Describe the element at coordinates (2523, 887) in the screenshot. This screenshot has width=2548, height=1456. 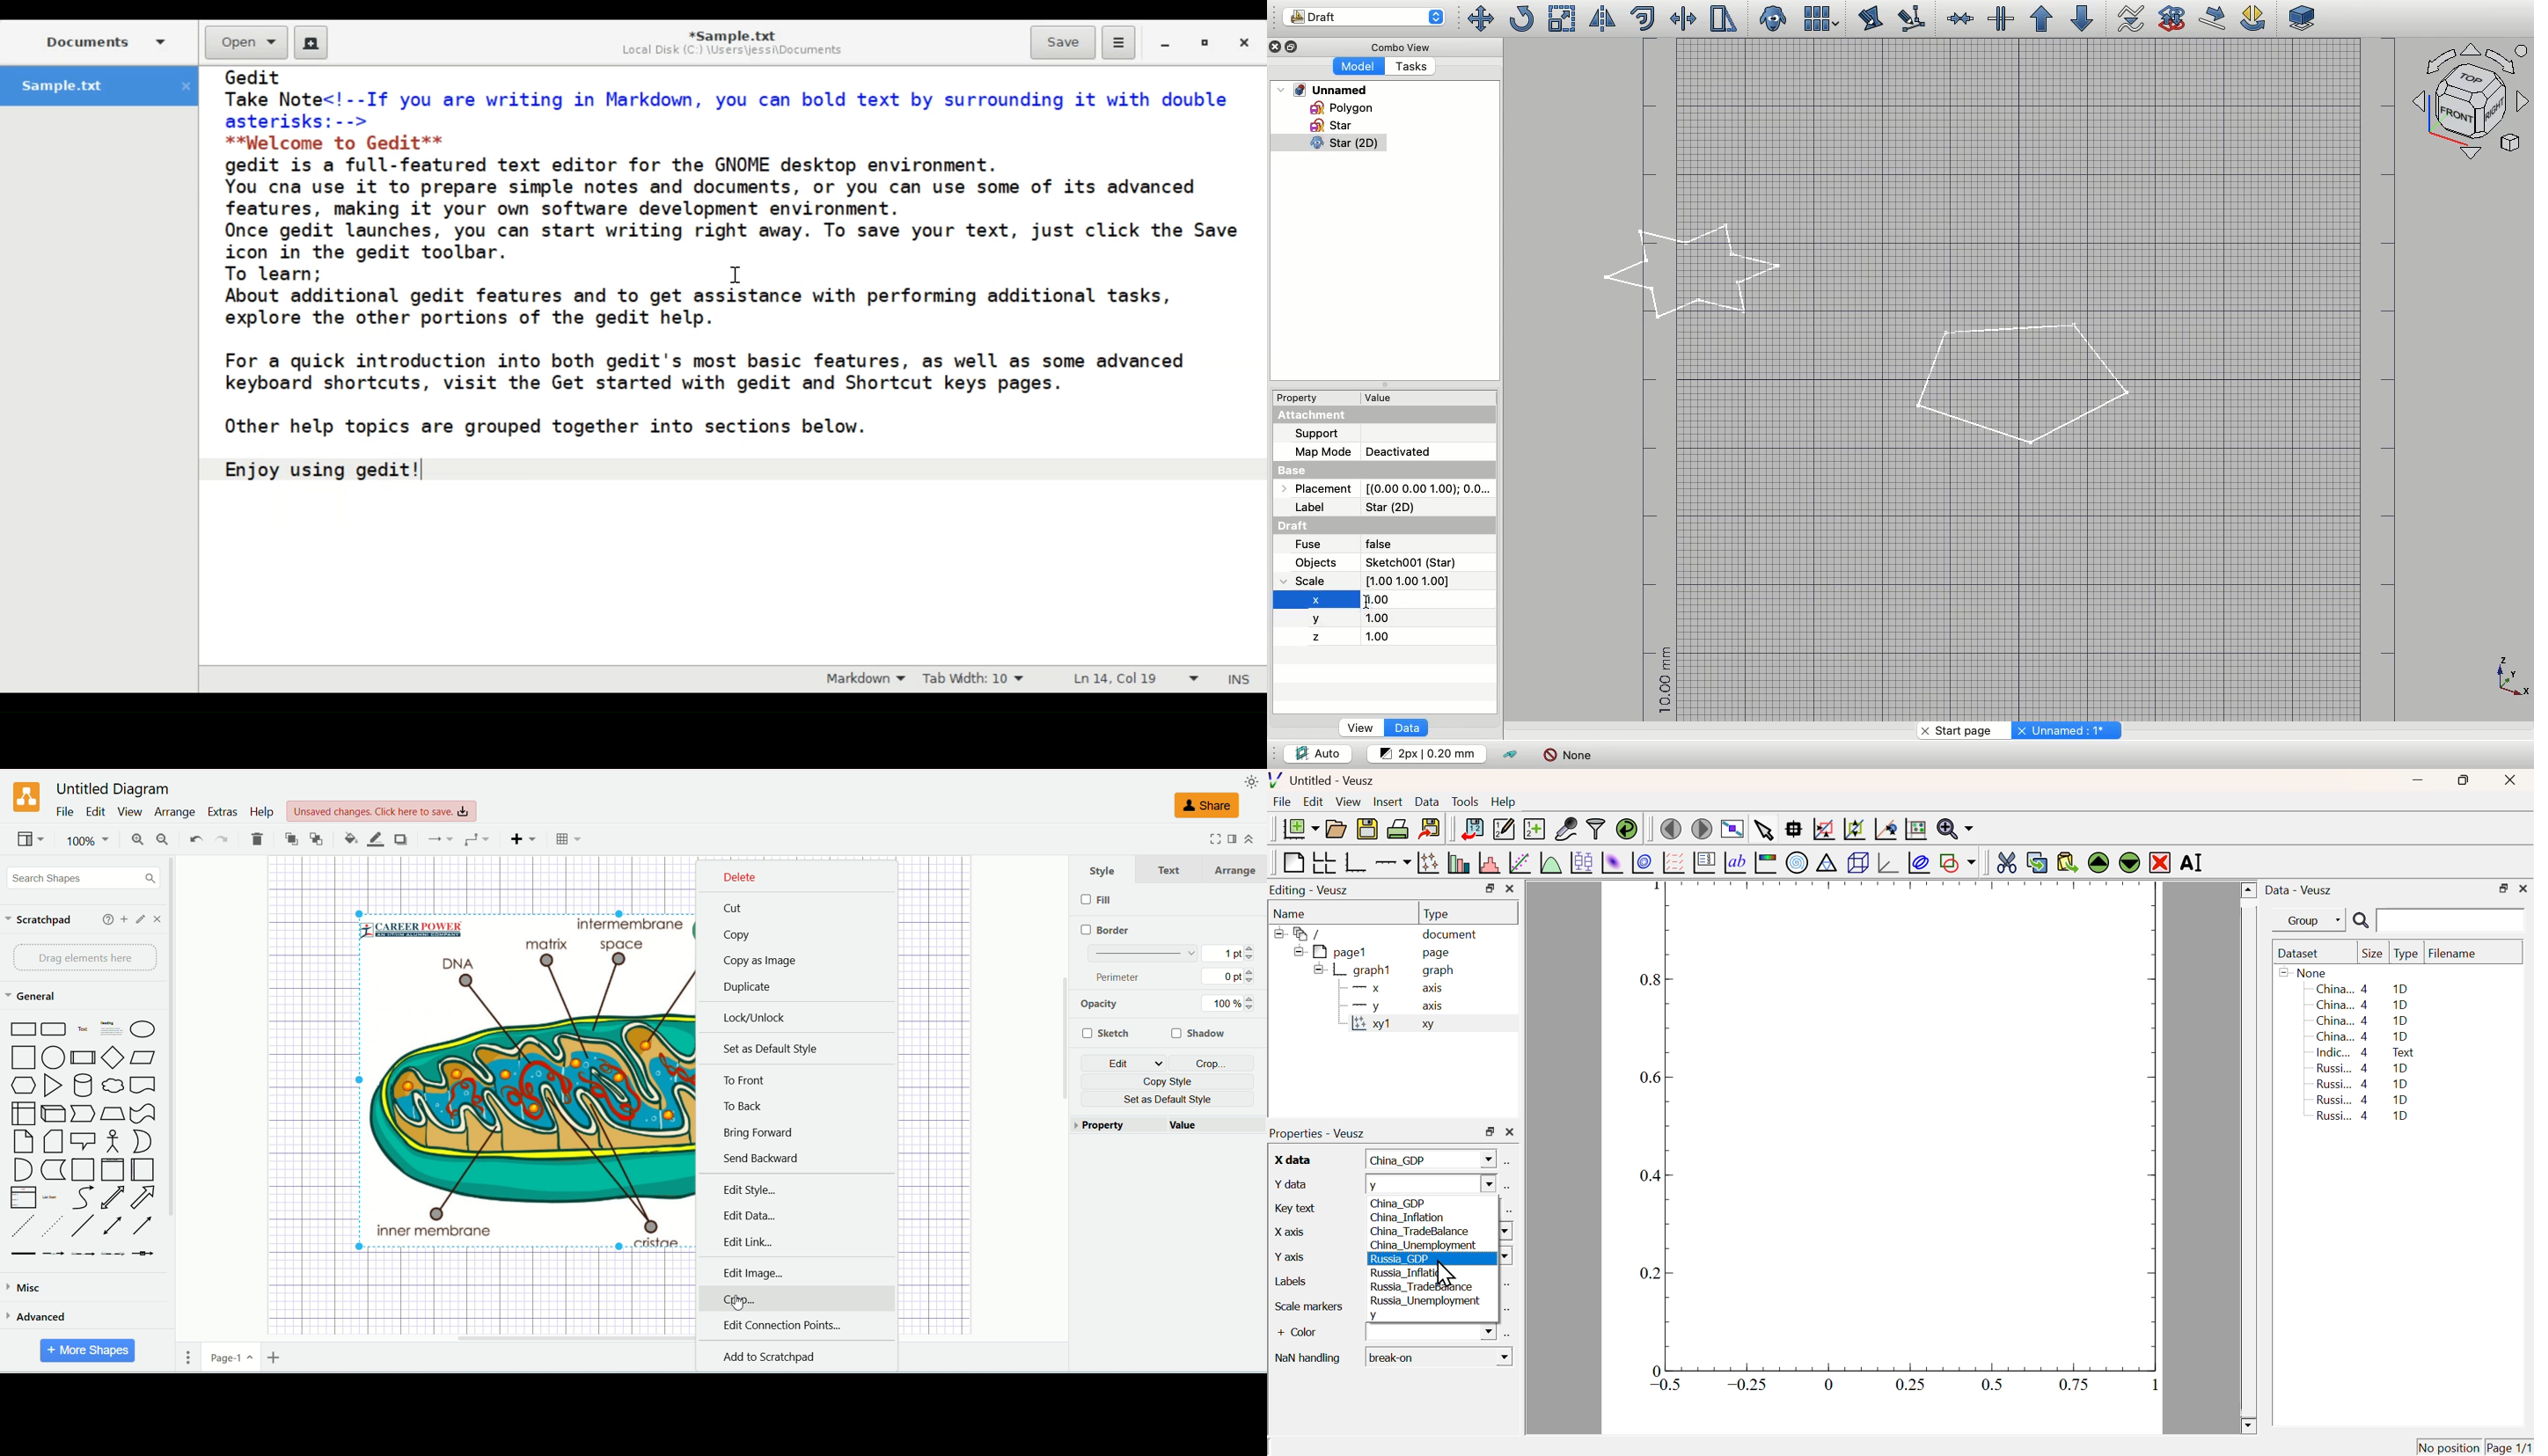
I see `Close` at that location.